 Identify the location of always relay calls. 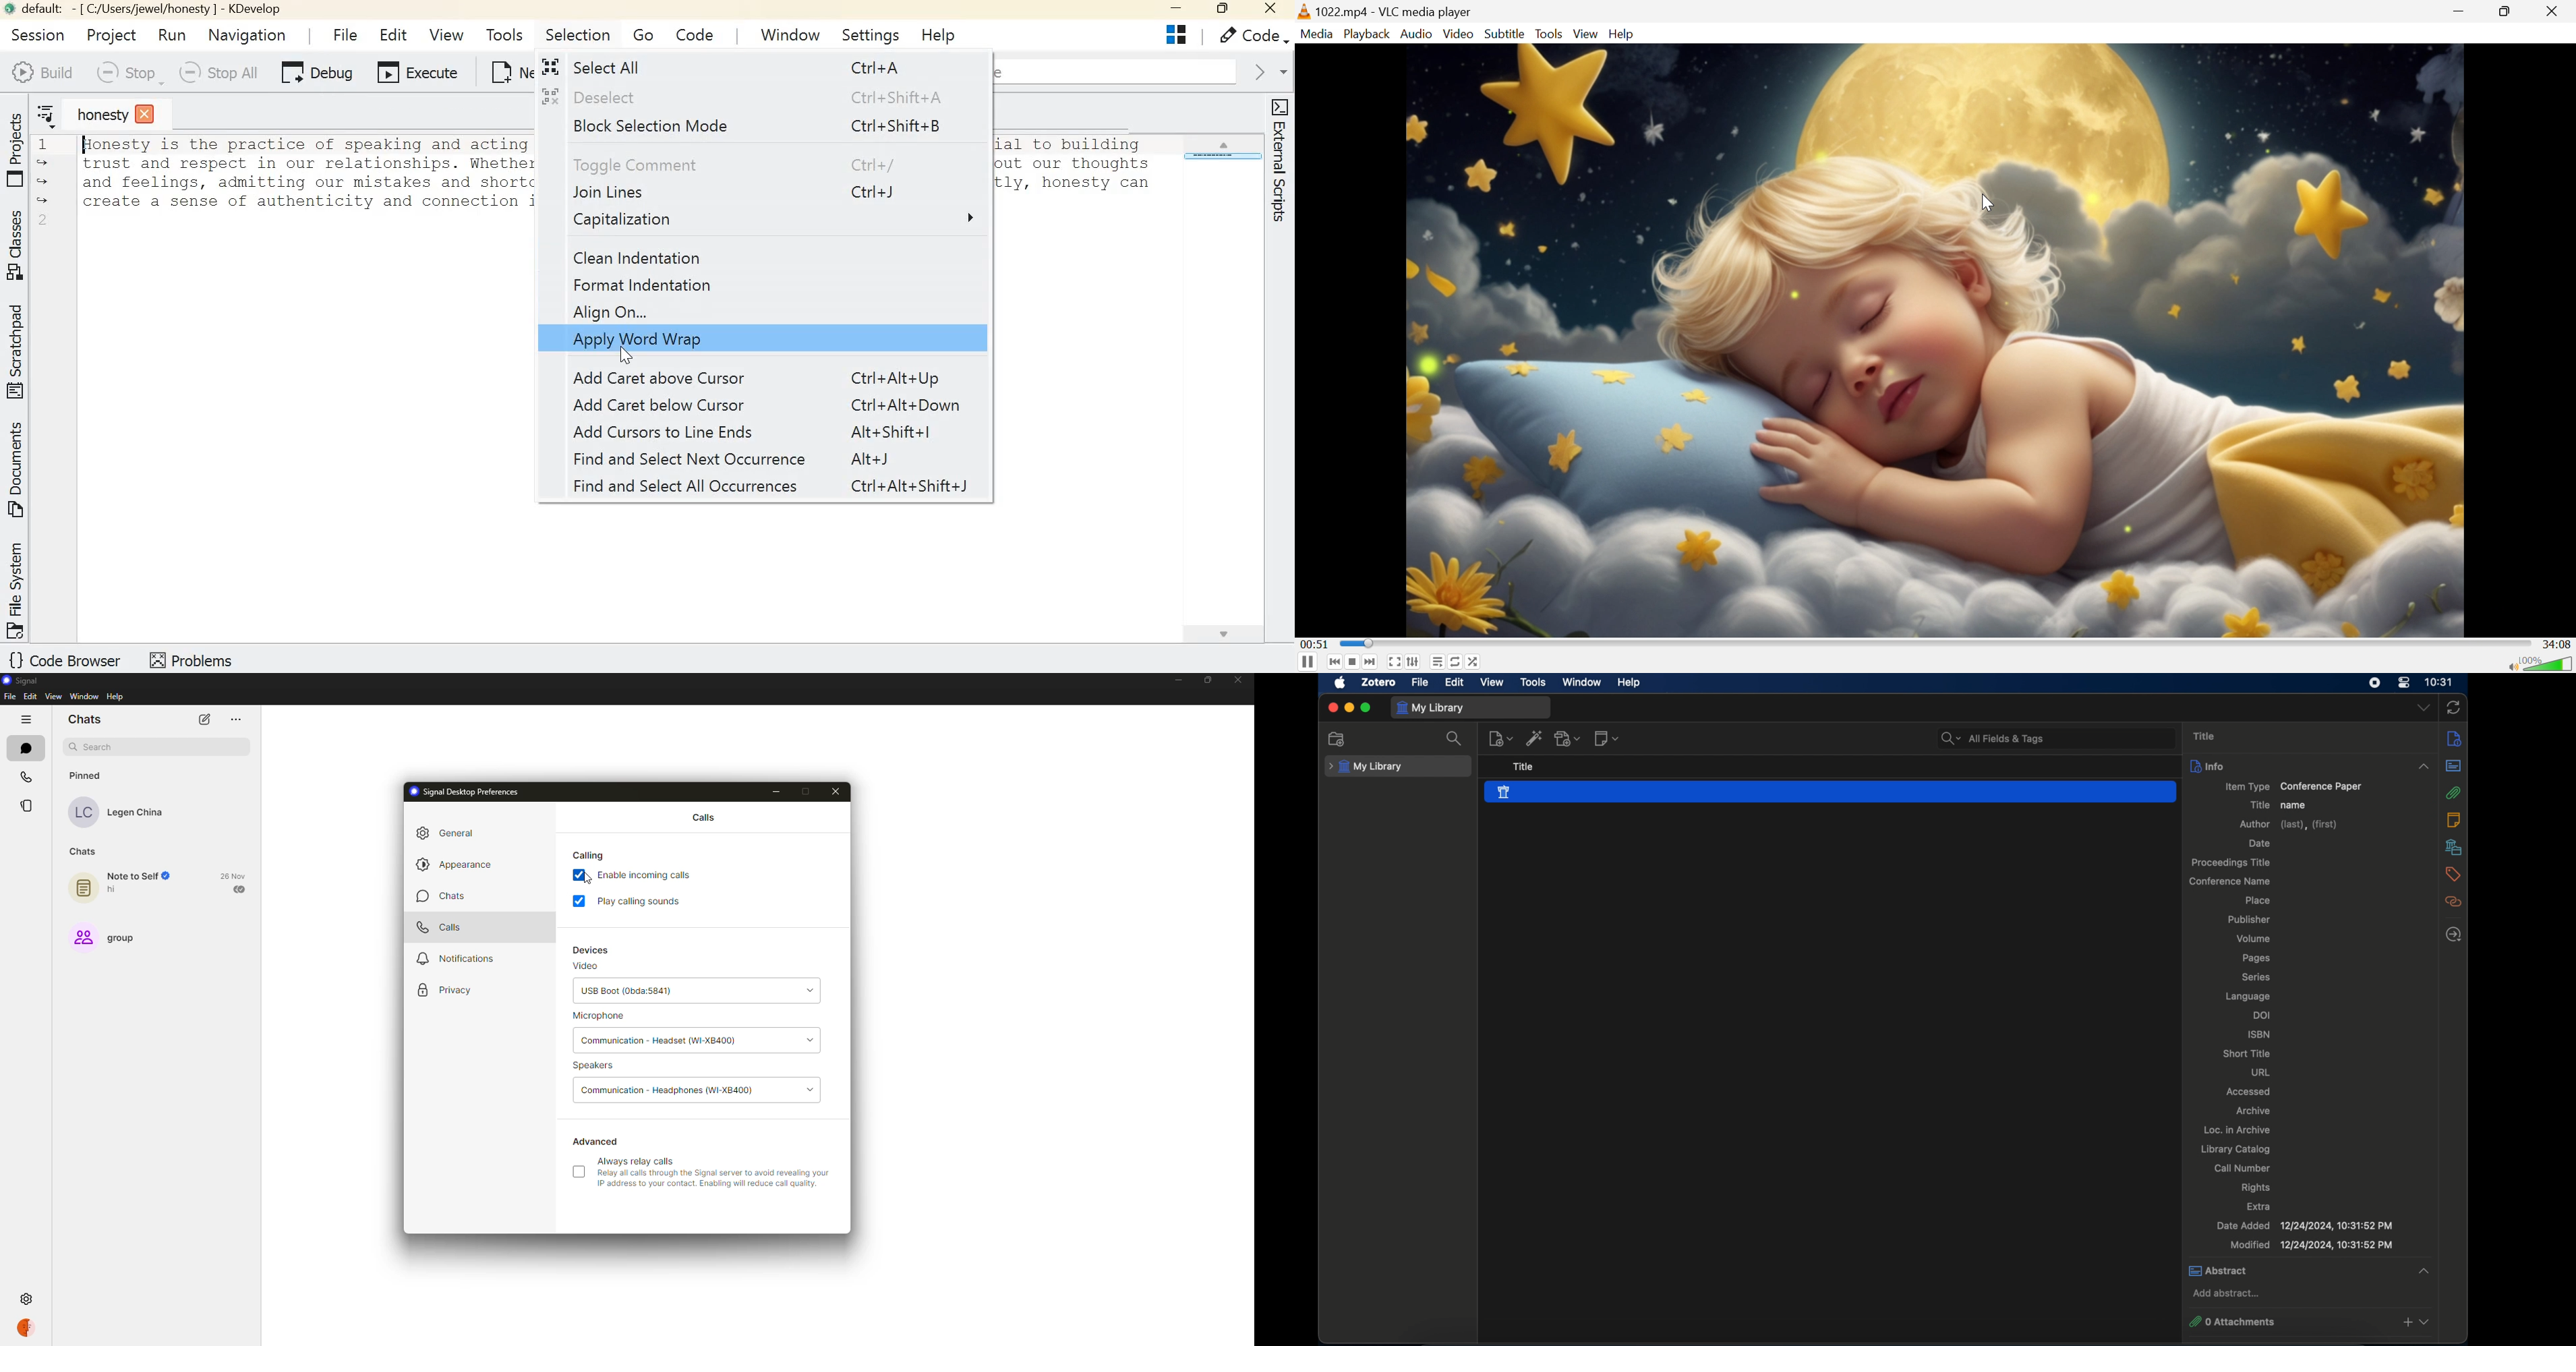
(711, 1172).